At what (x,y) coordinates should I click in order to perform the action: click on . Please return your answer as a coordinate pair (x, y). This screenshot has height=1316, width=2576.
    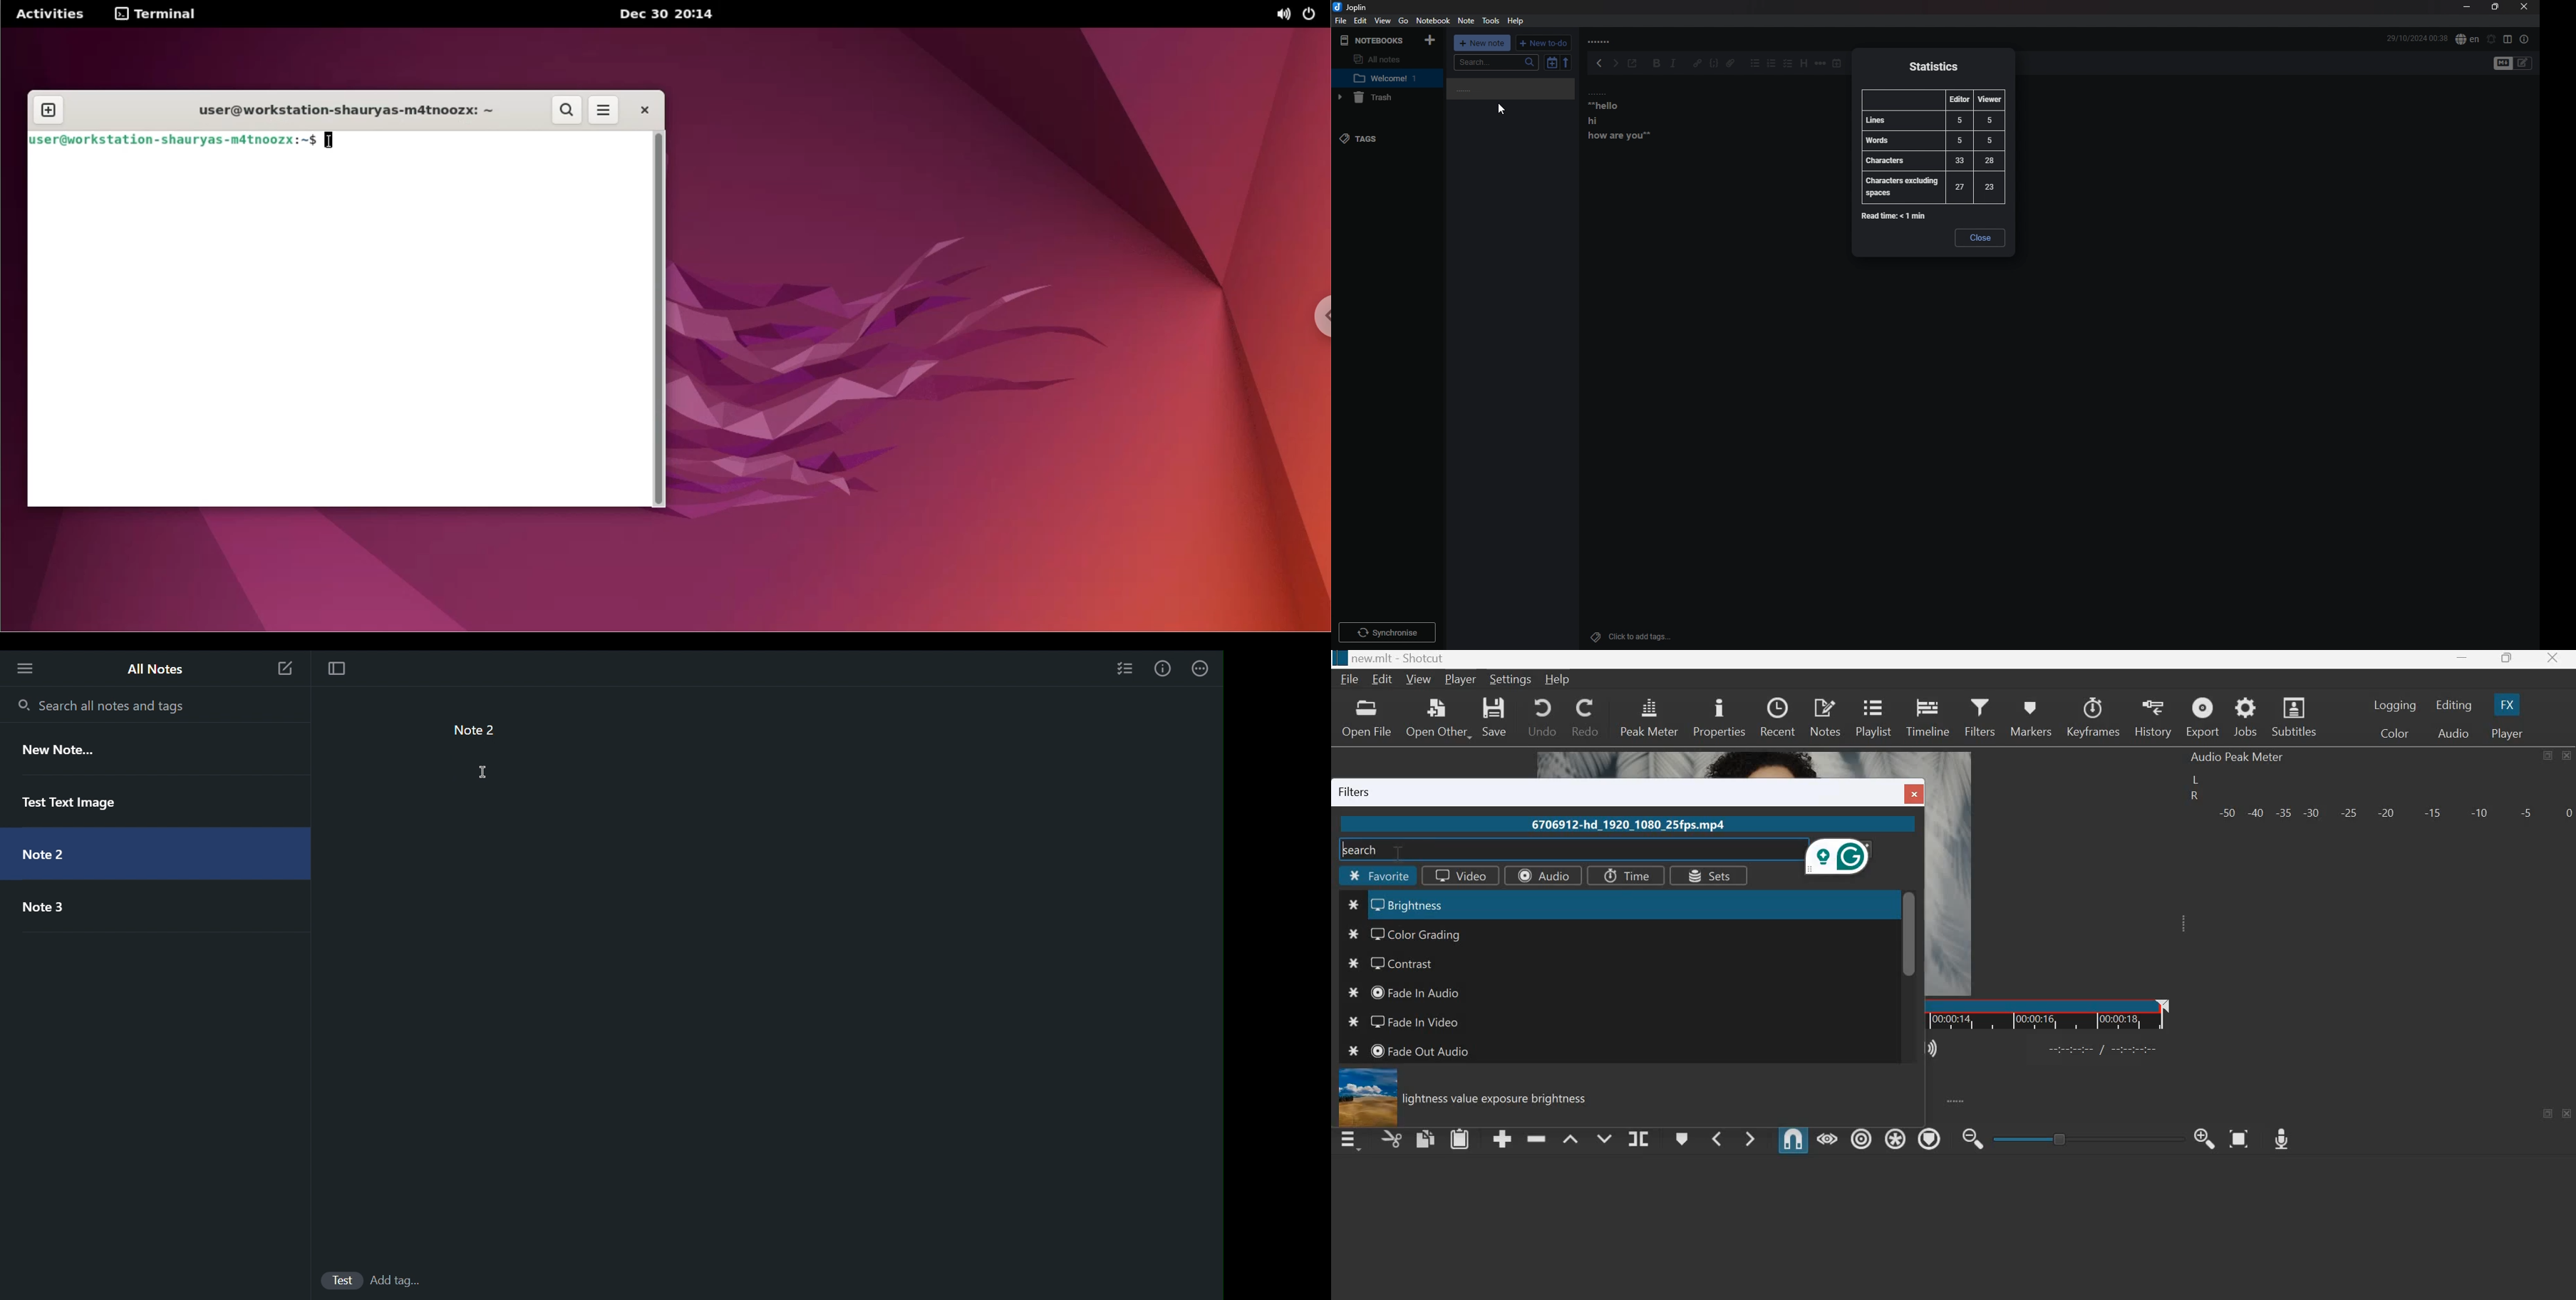
    Looking at the image, I should click on (1917, 793).